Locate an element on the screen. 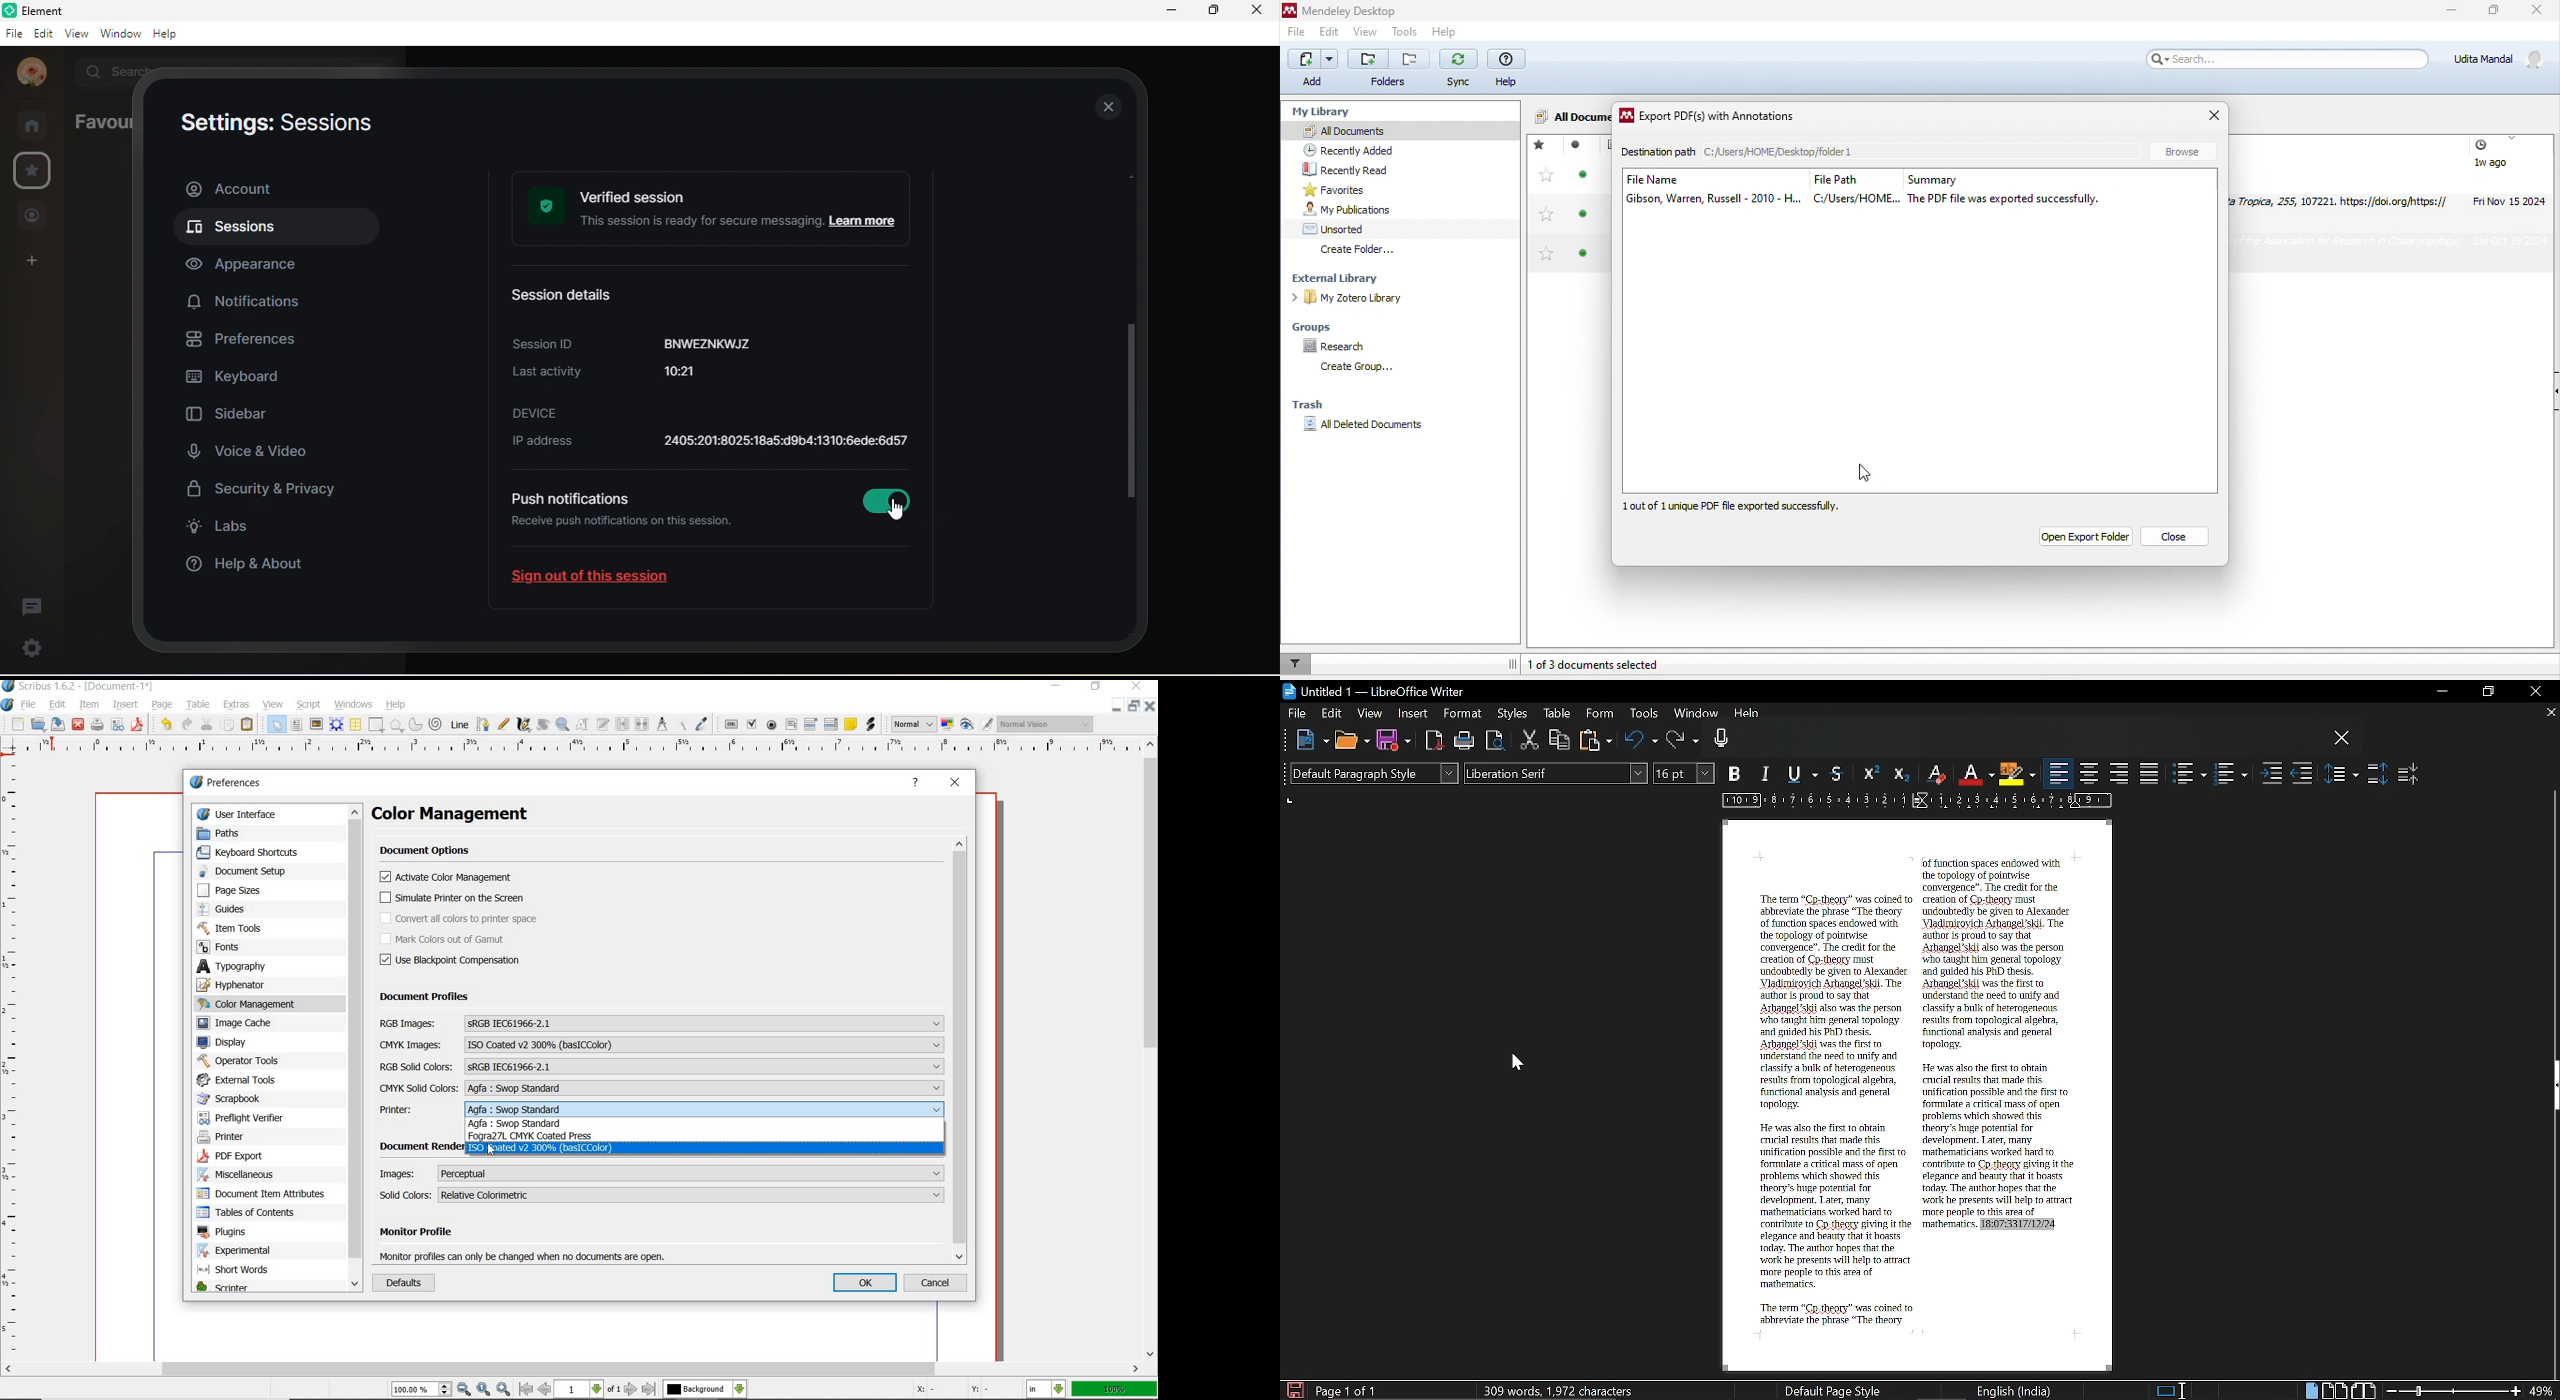 The image size is (2576, 1400). window is located at coordinates (120, 33).